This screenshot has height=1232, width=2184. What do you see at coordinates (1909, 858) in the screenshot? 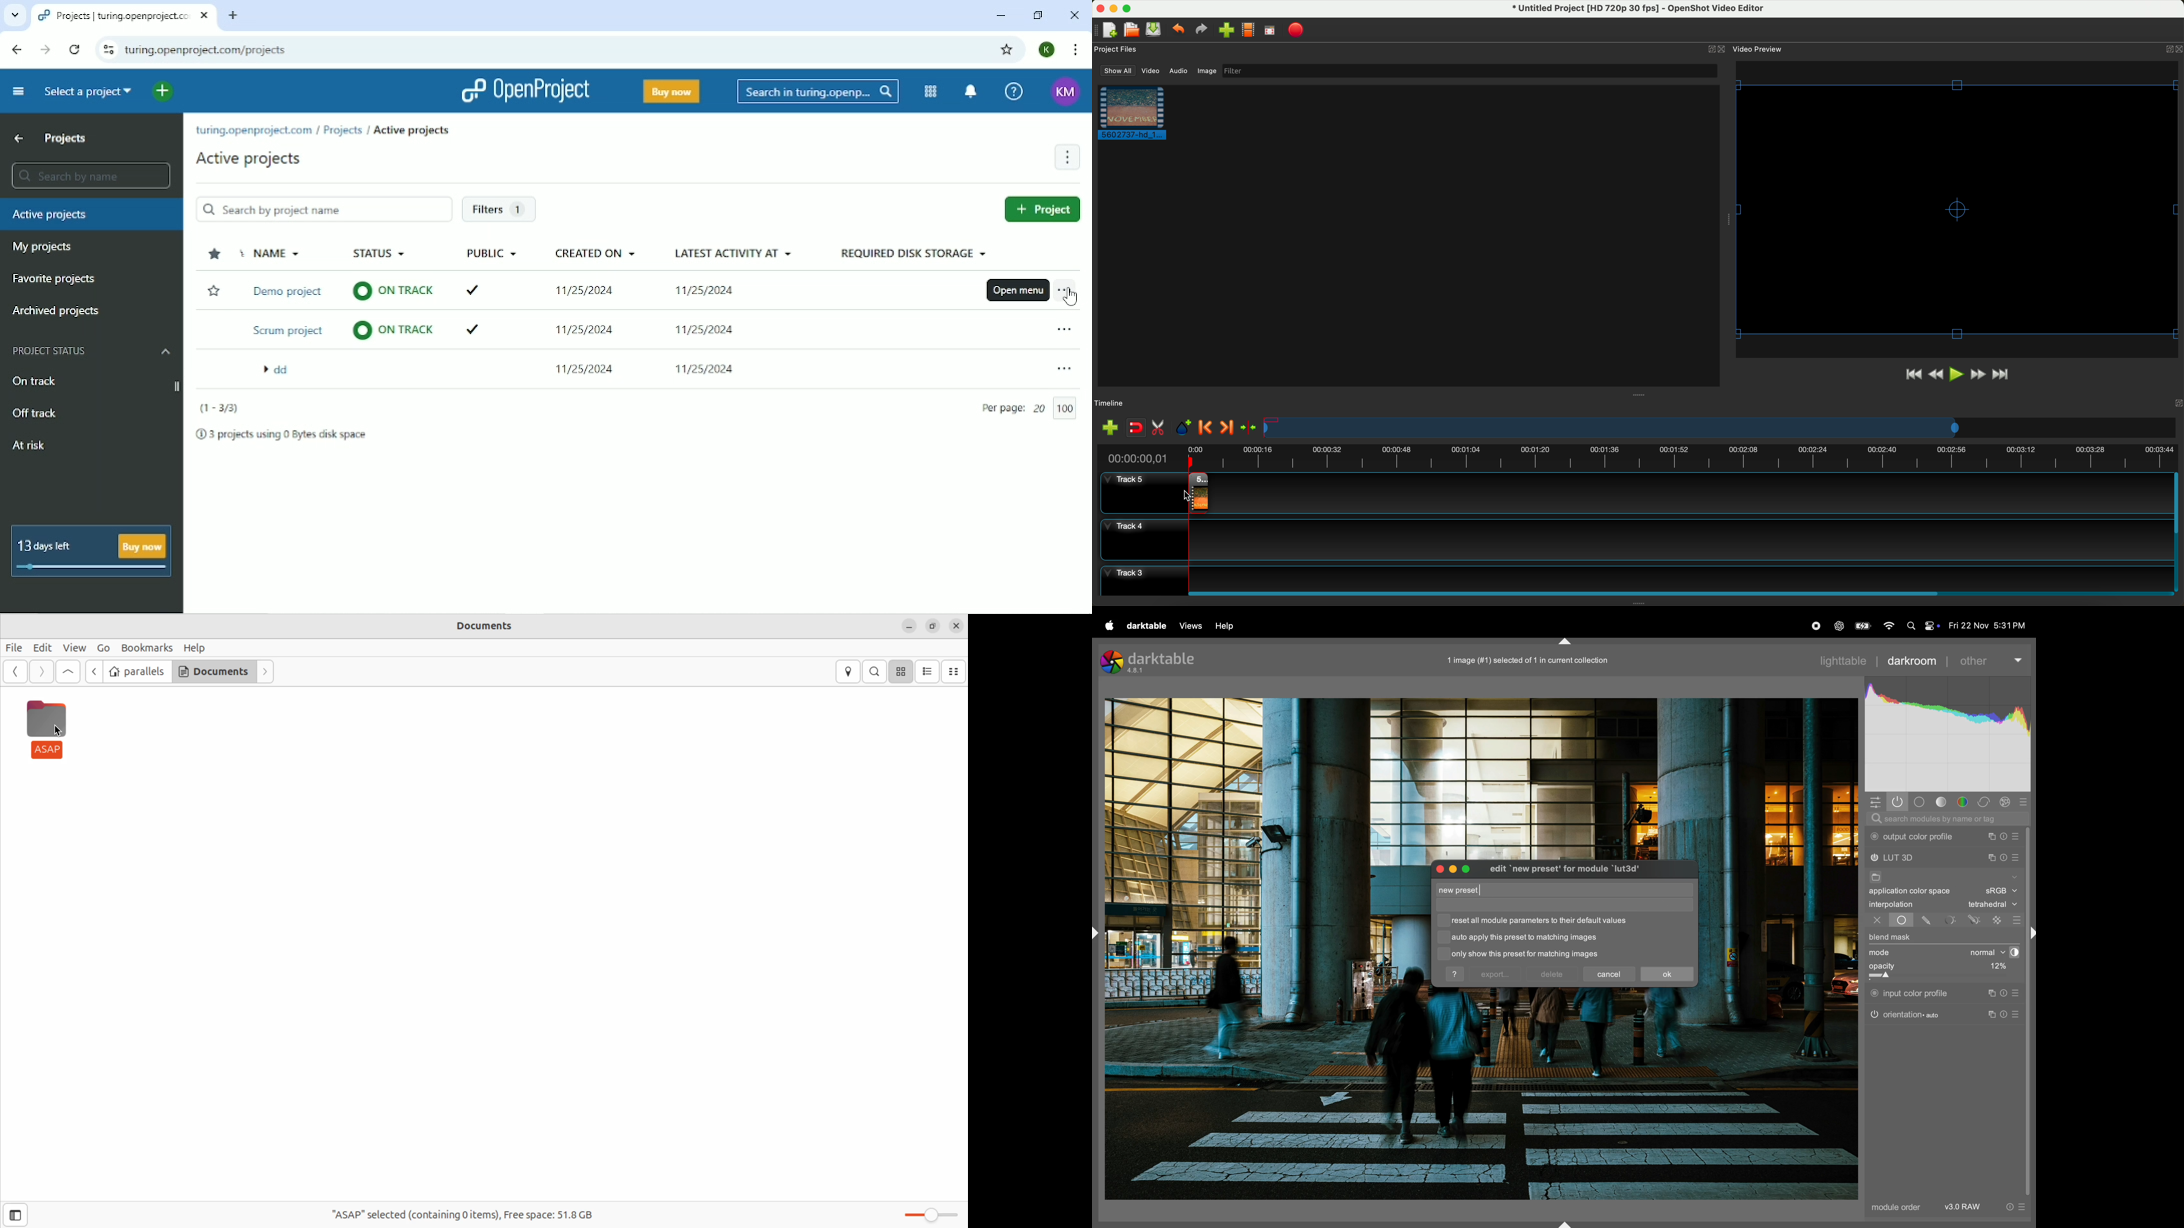
I see `lut 3d` at bounding box center [1909, 858].